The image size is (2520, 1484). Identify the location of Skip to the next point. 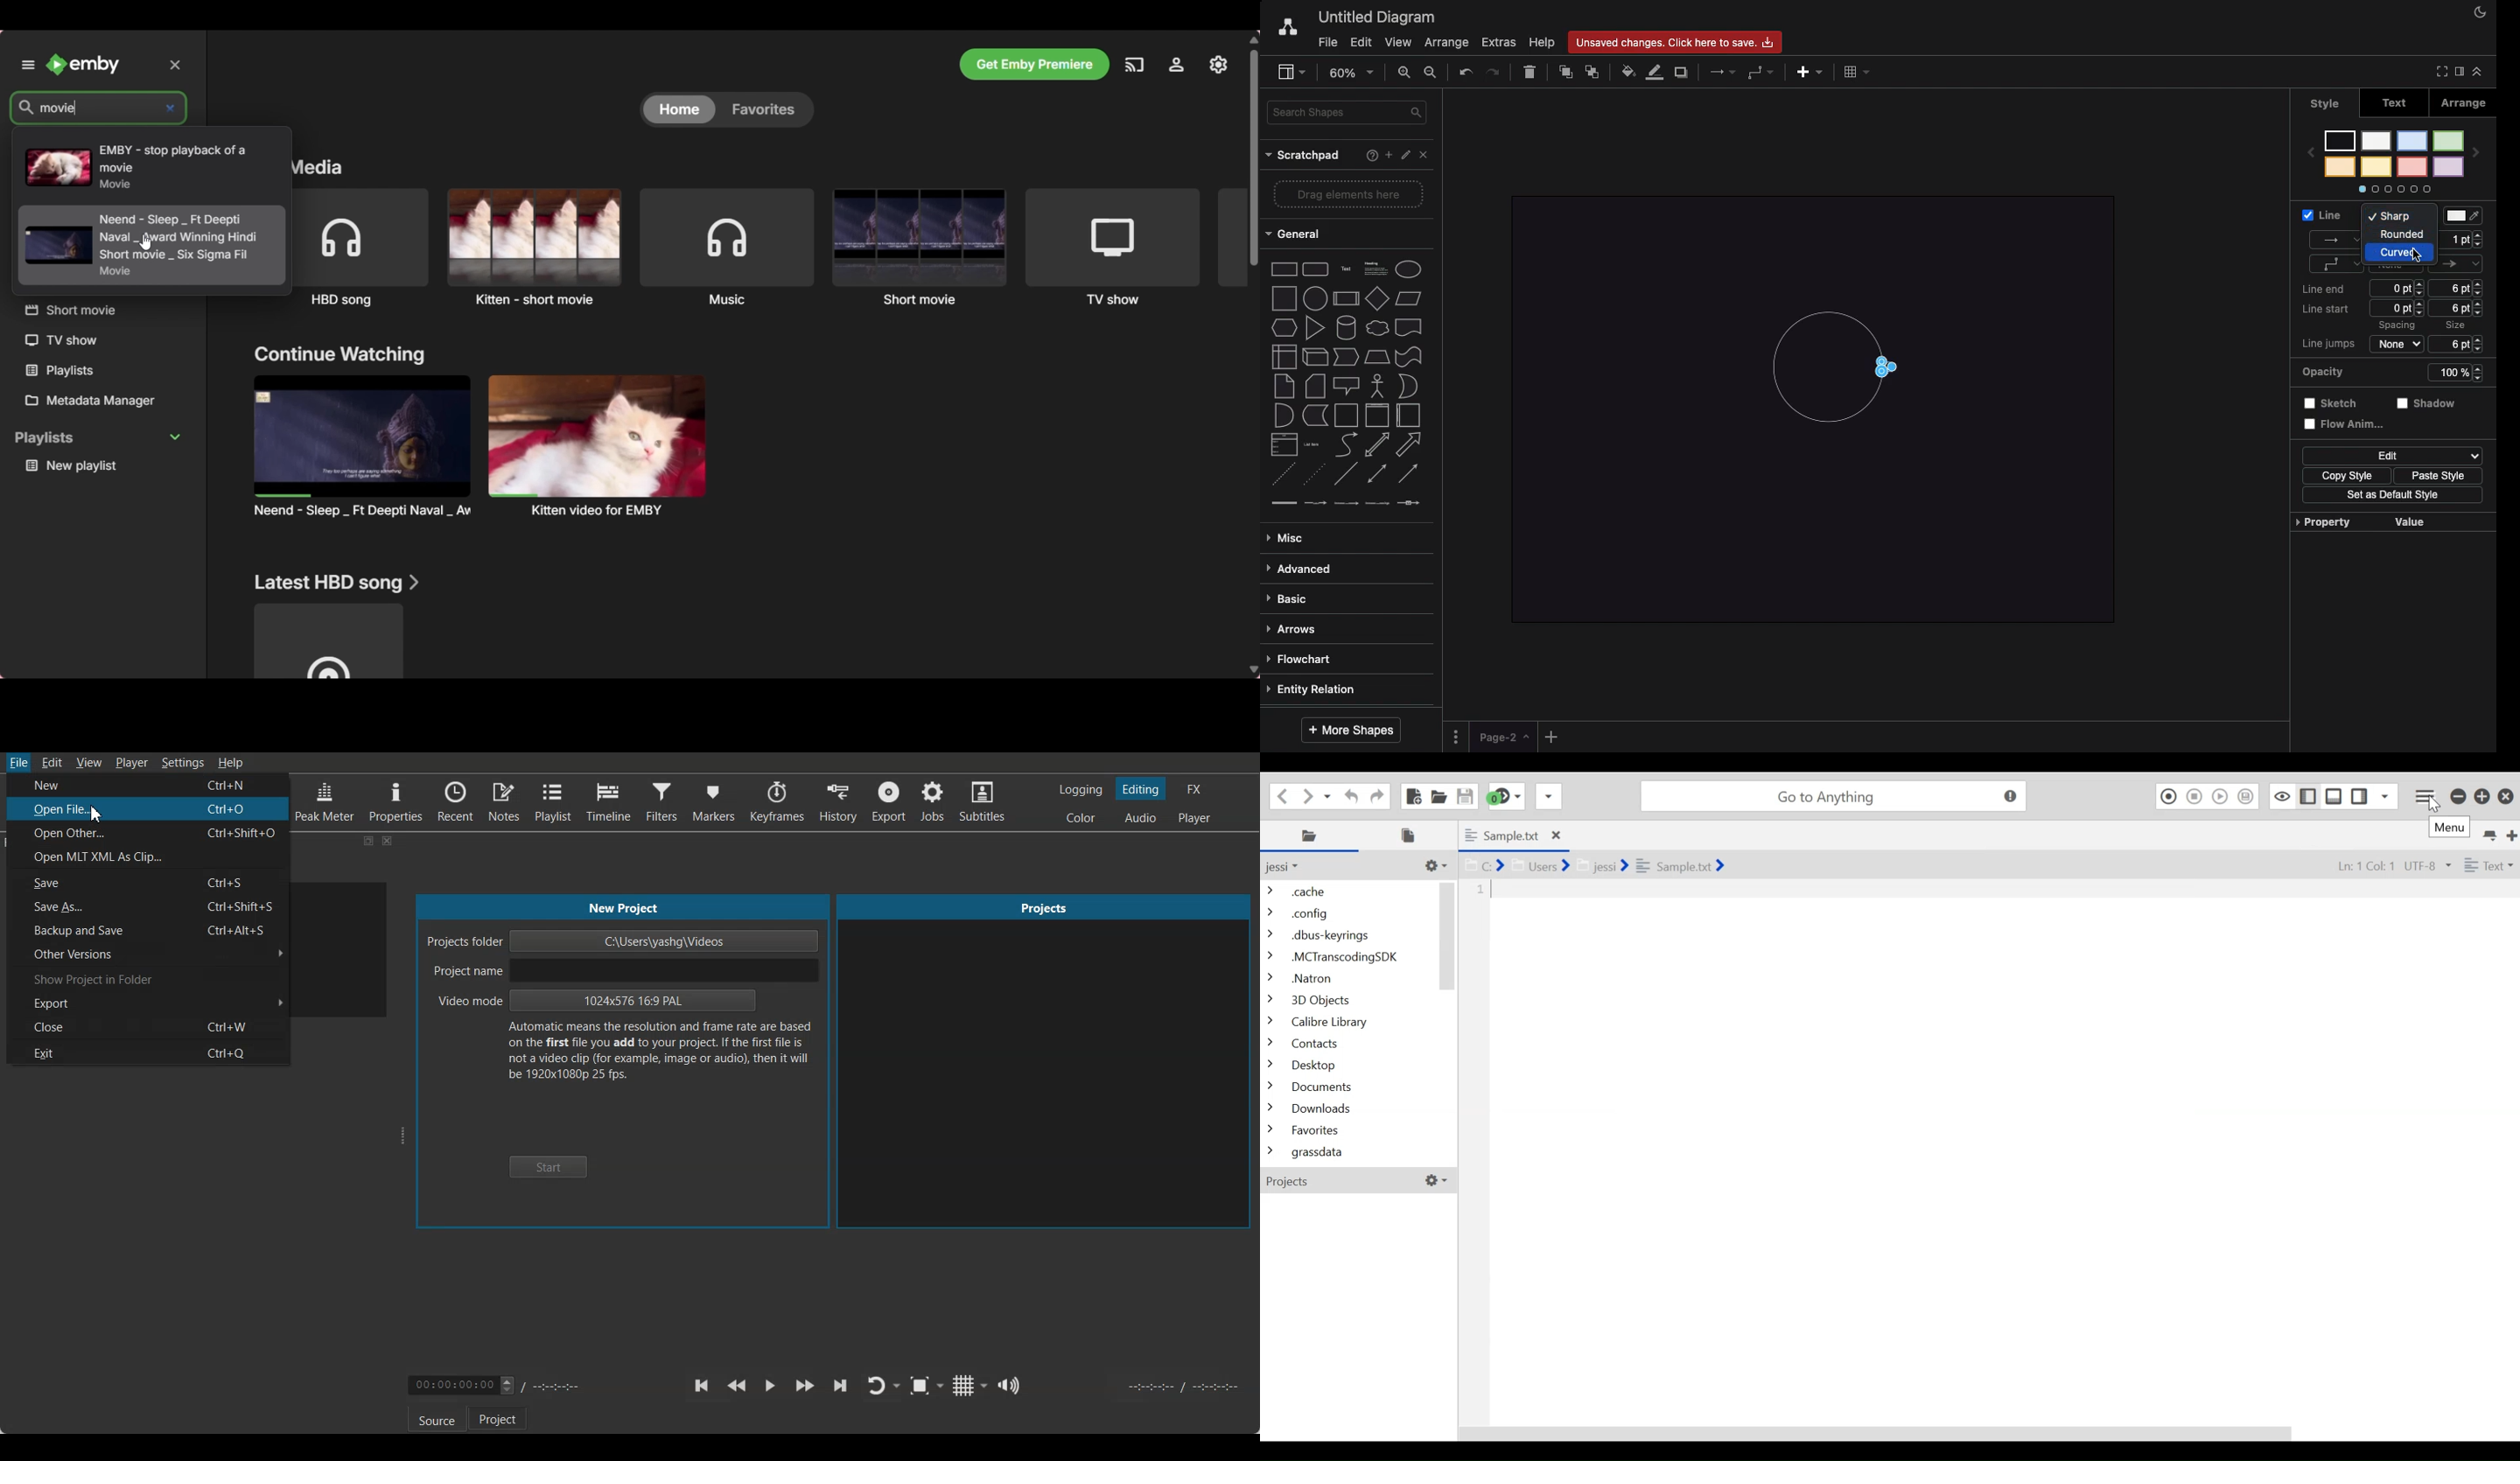
(839, 1386).